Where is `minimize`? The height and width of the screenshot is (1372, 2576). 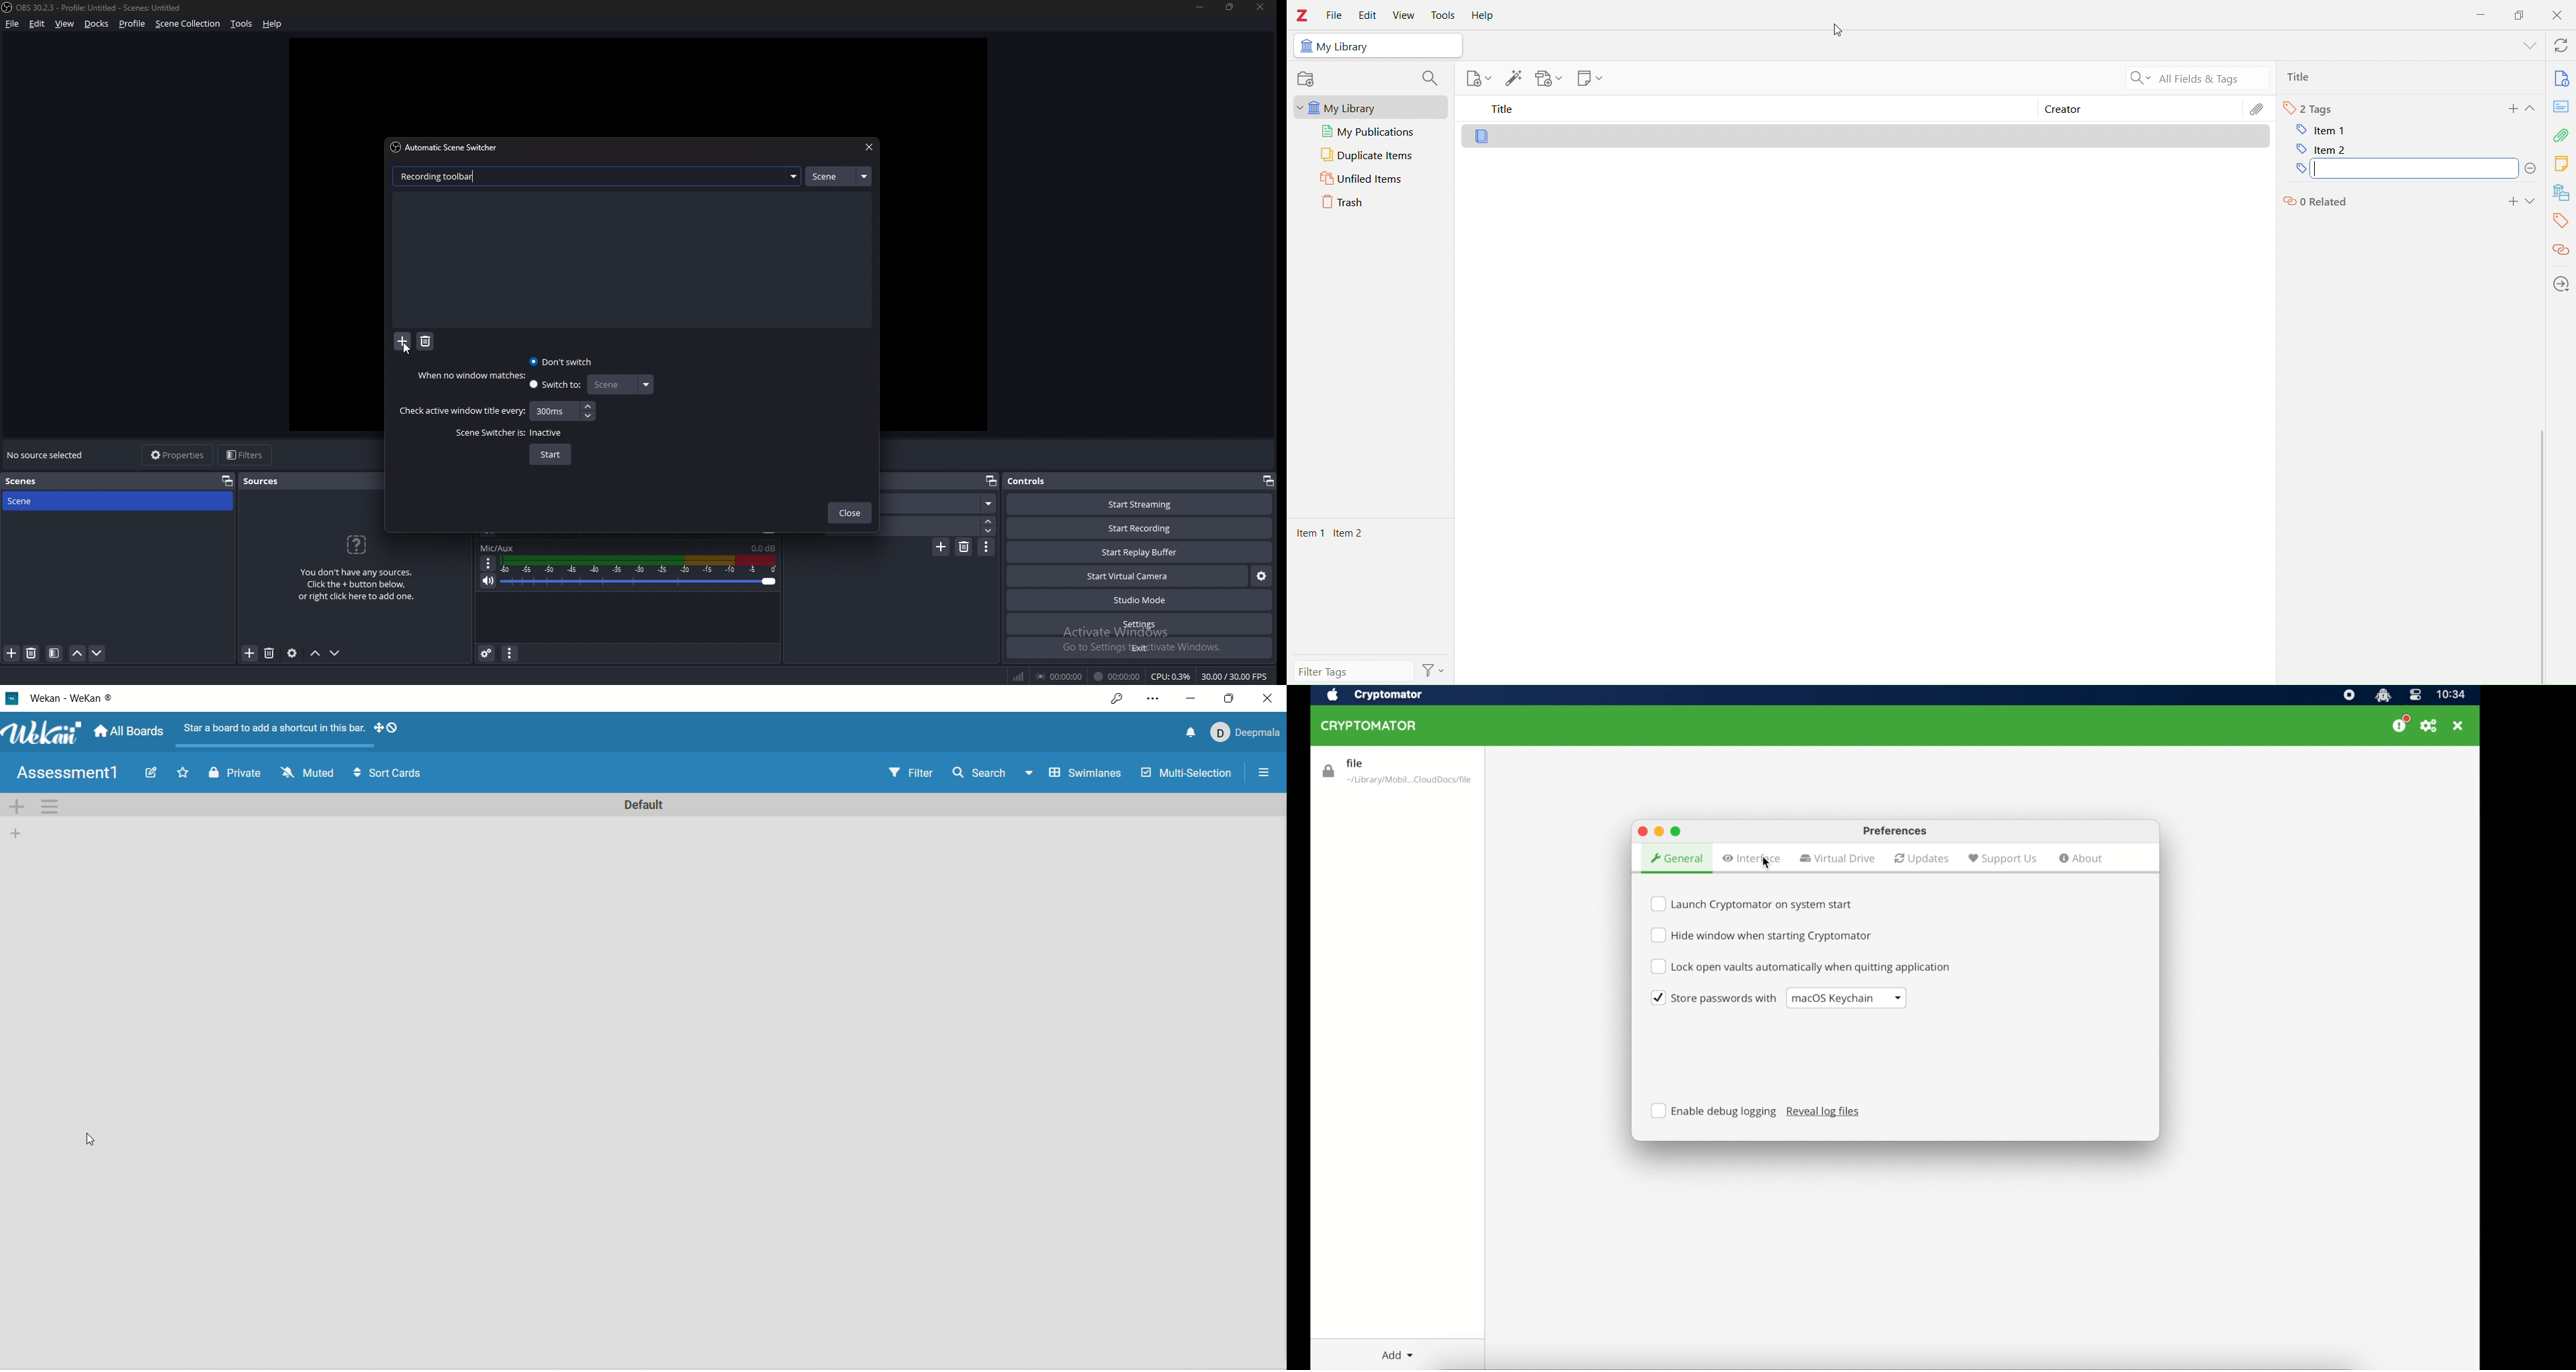 minimize is located at coordinates (1195, 697).